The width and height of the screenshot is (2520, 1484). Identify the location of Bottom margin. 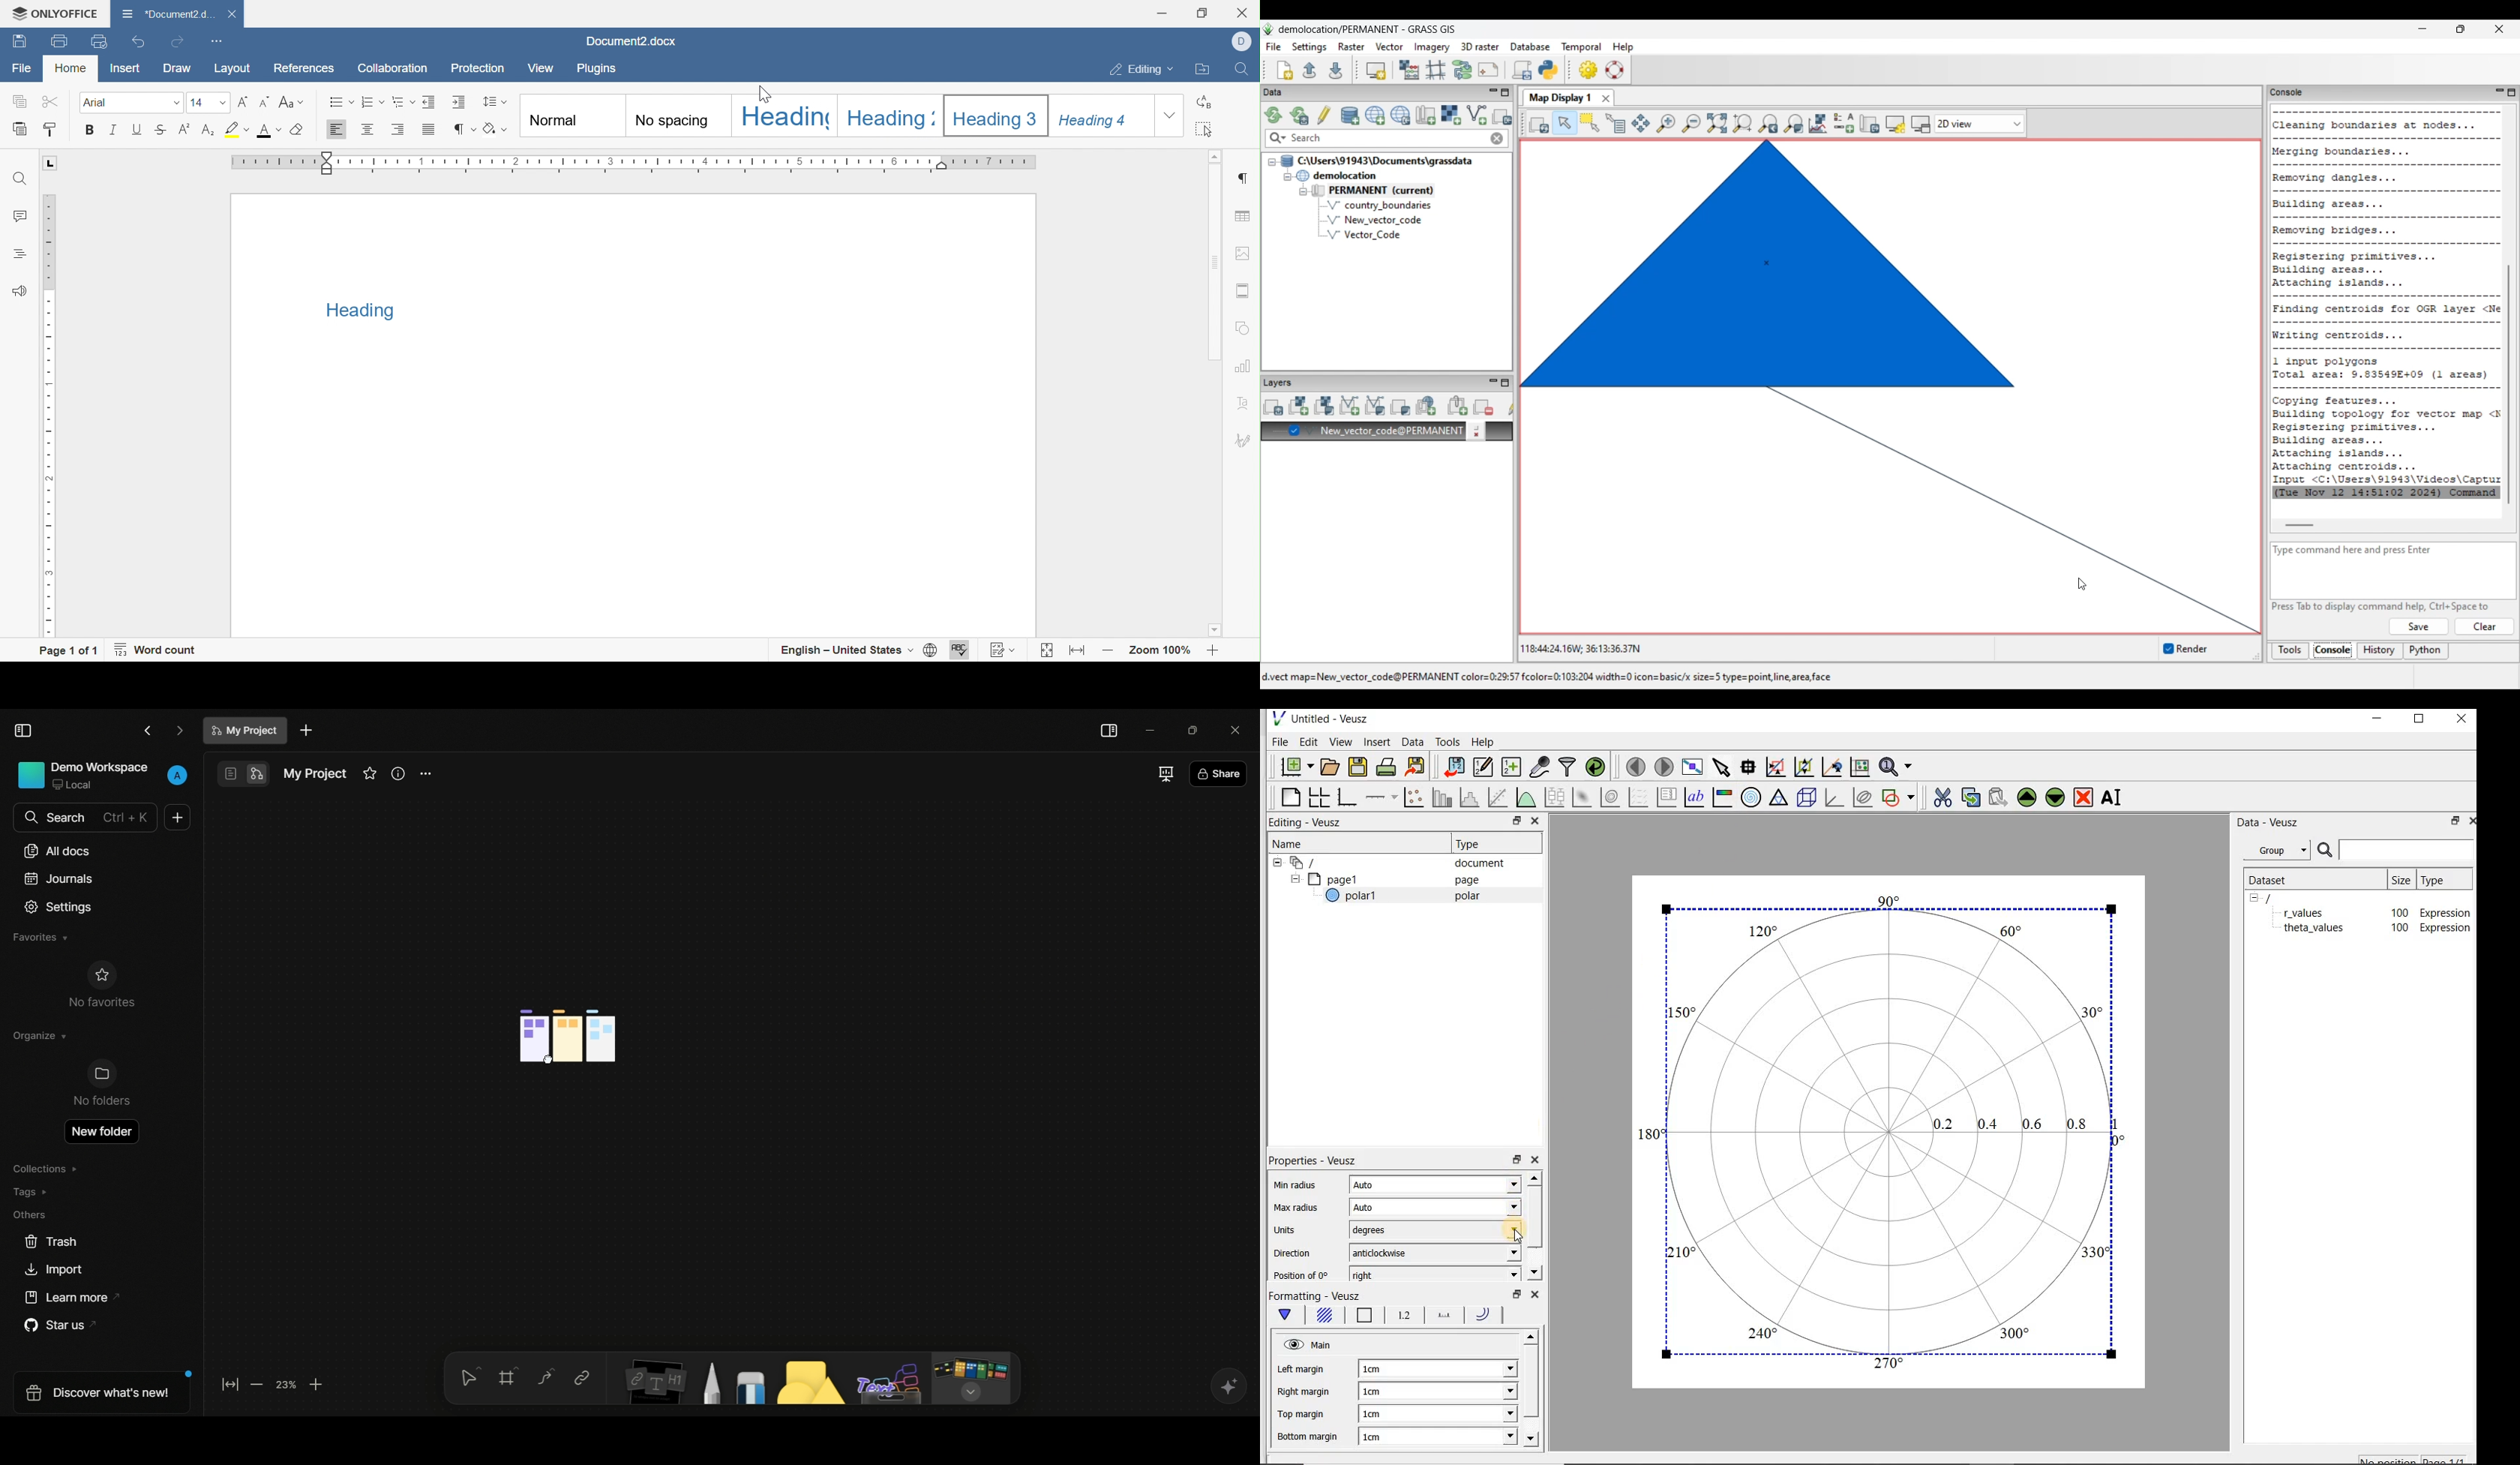
(1309, 1437).